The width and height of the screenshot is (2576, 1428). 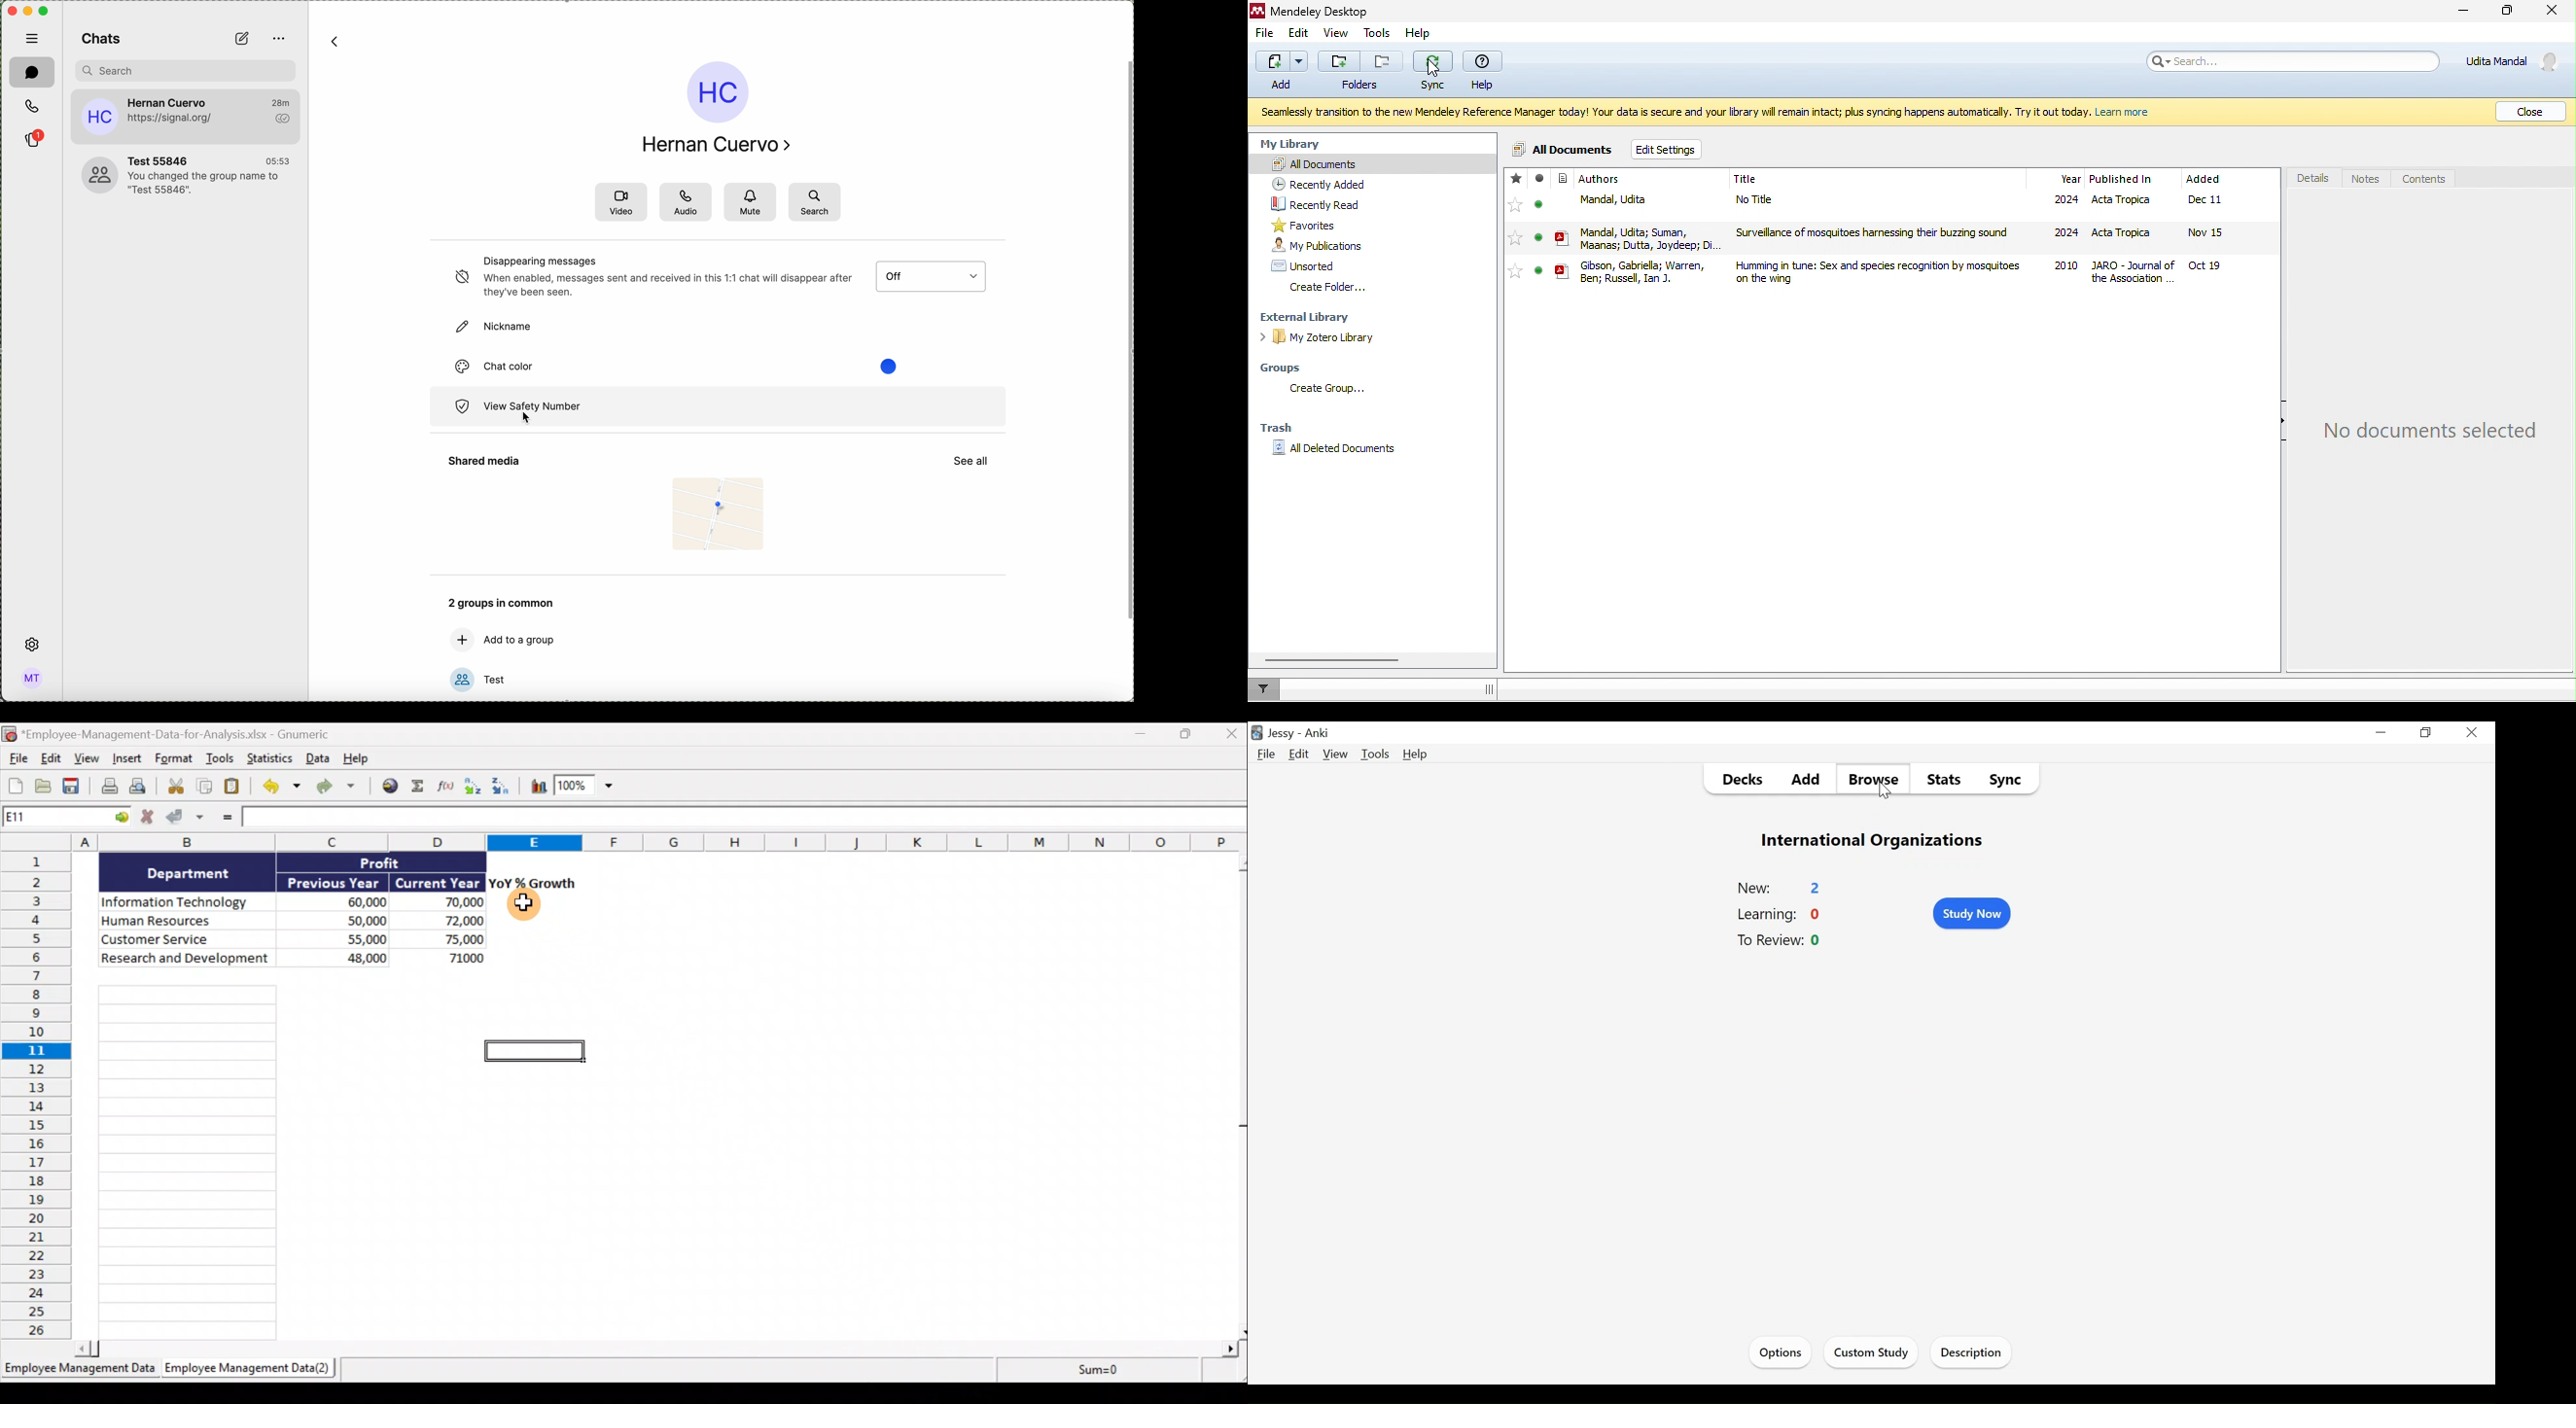 What do you see at coordinates (285, 101) in the screenshot?
I see `28m` at bounding box center [285, 101].